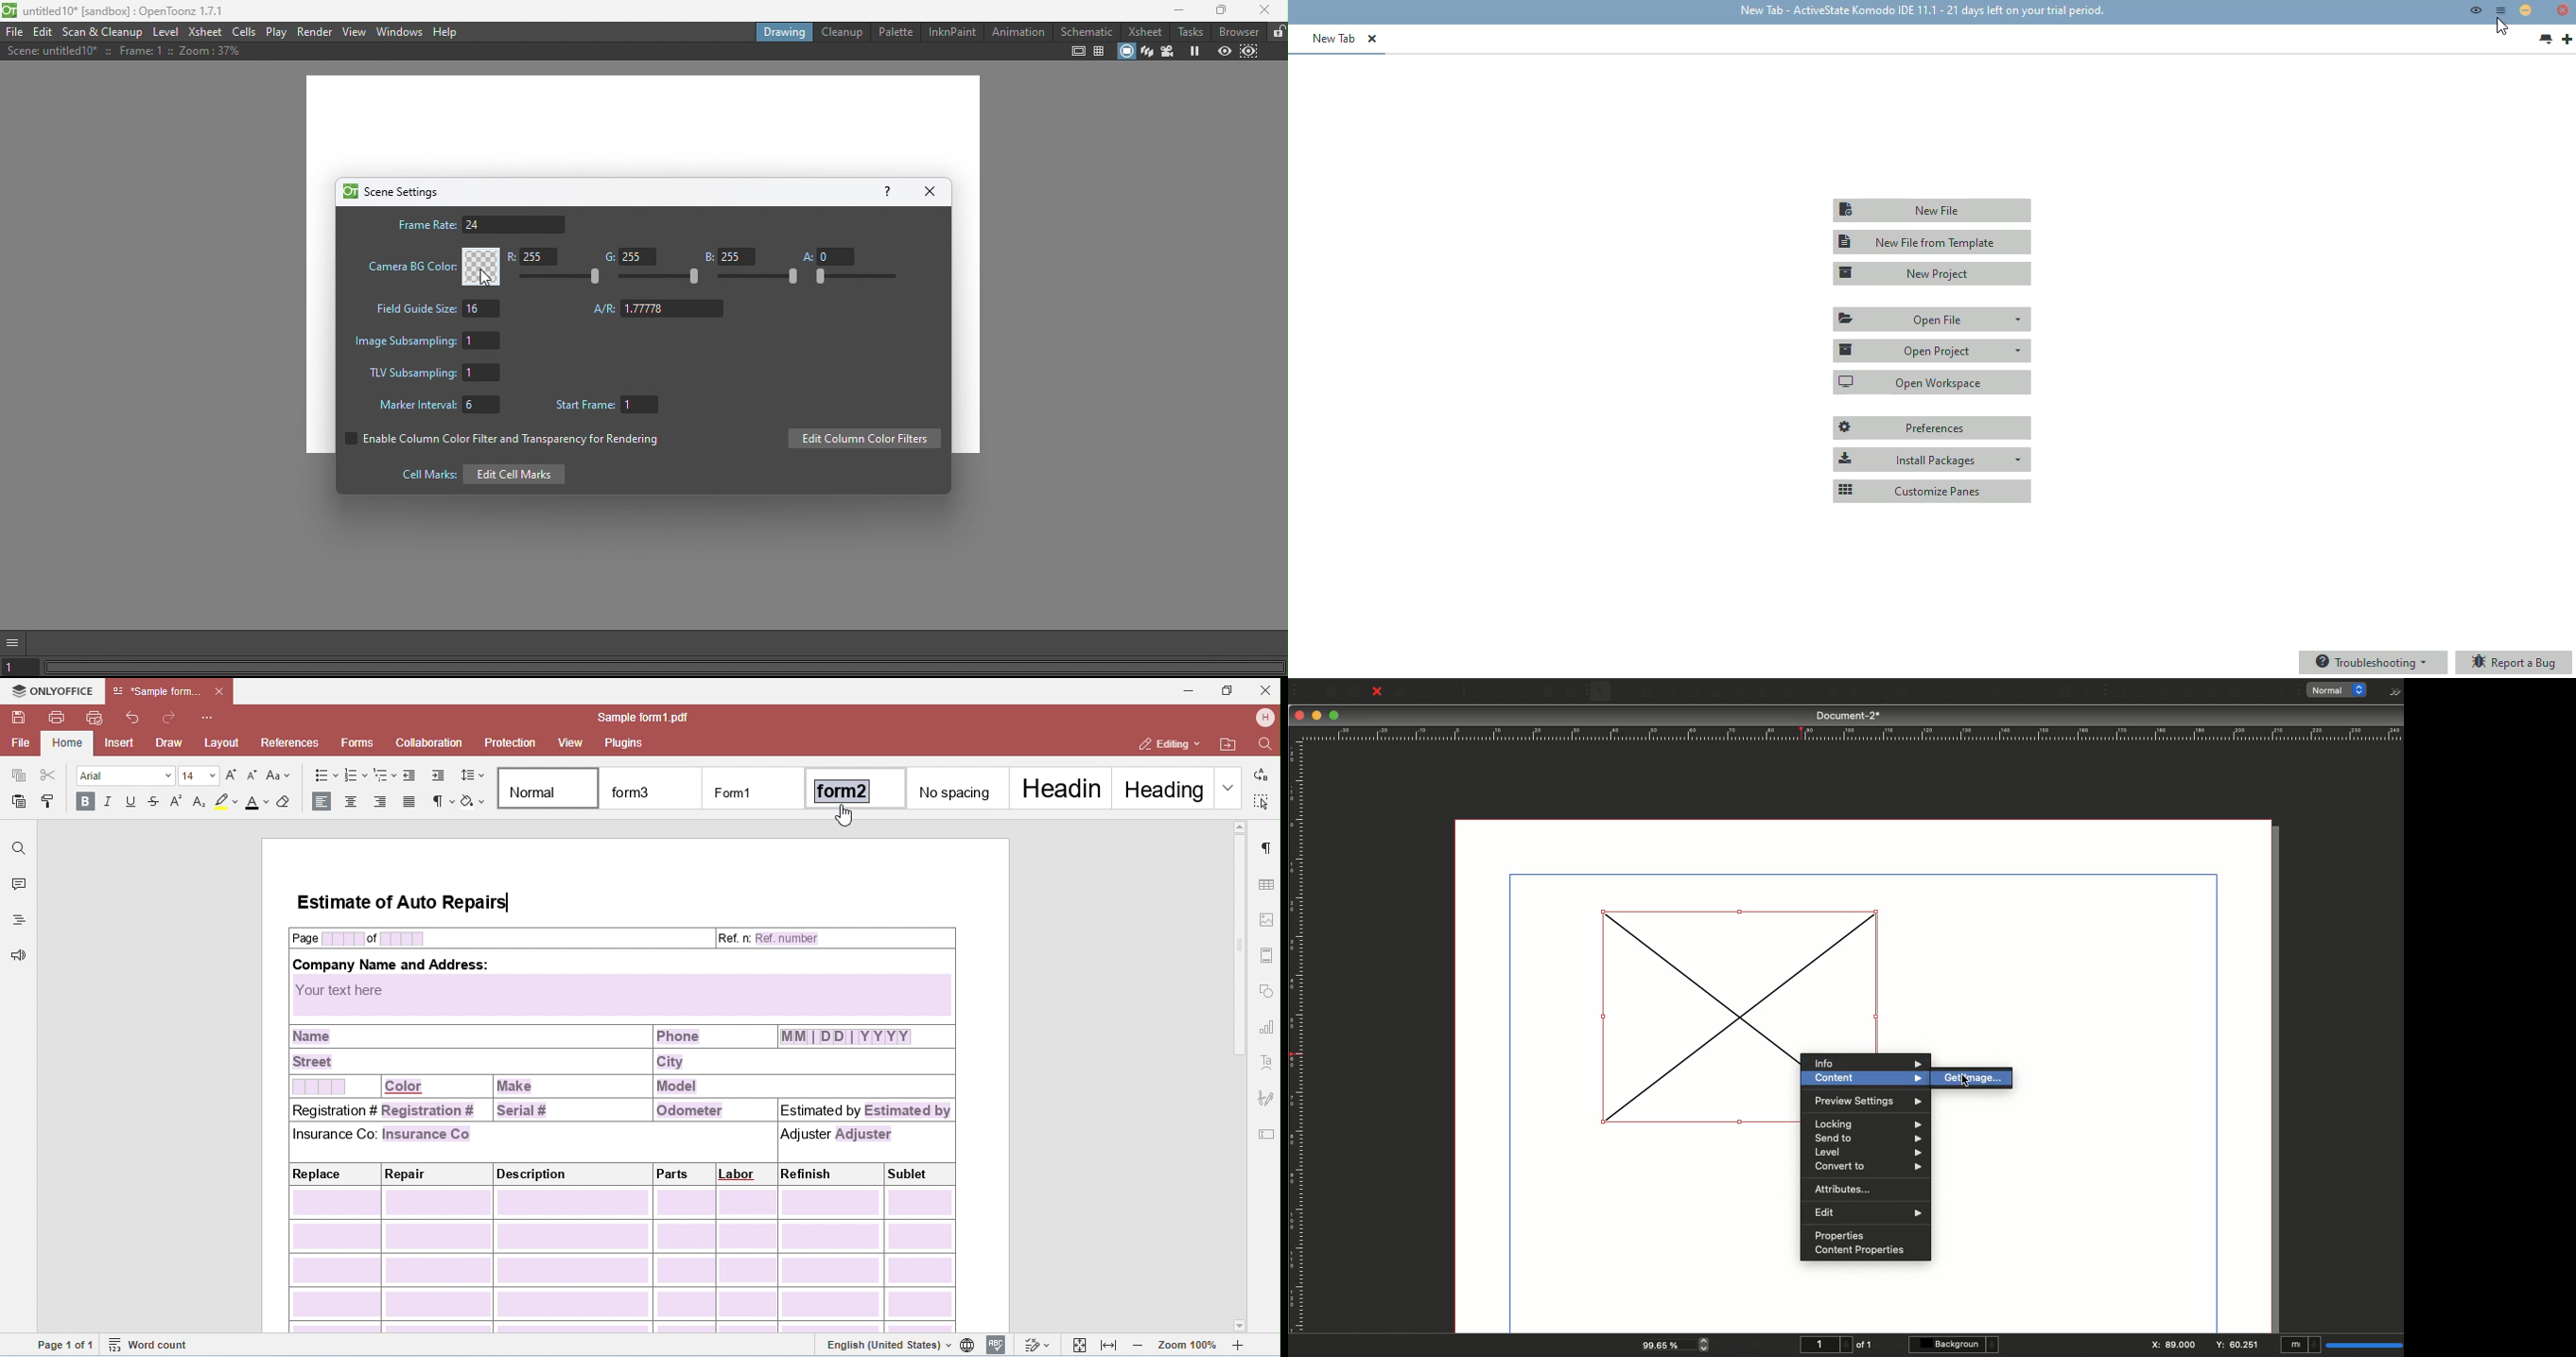  What do you see at coordinates (1866, 1166) in the screenshot?
I see `Convert to` at bounding box center [1866, 1166].